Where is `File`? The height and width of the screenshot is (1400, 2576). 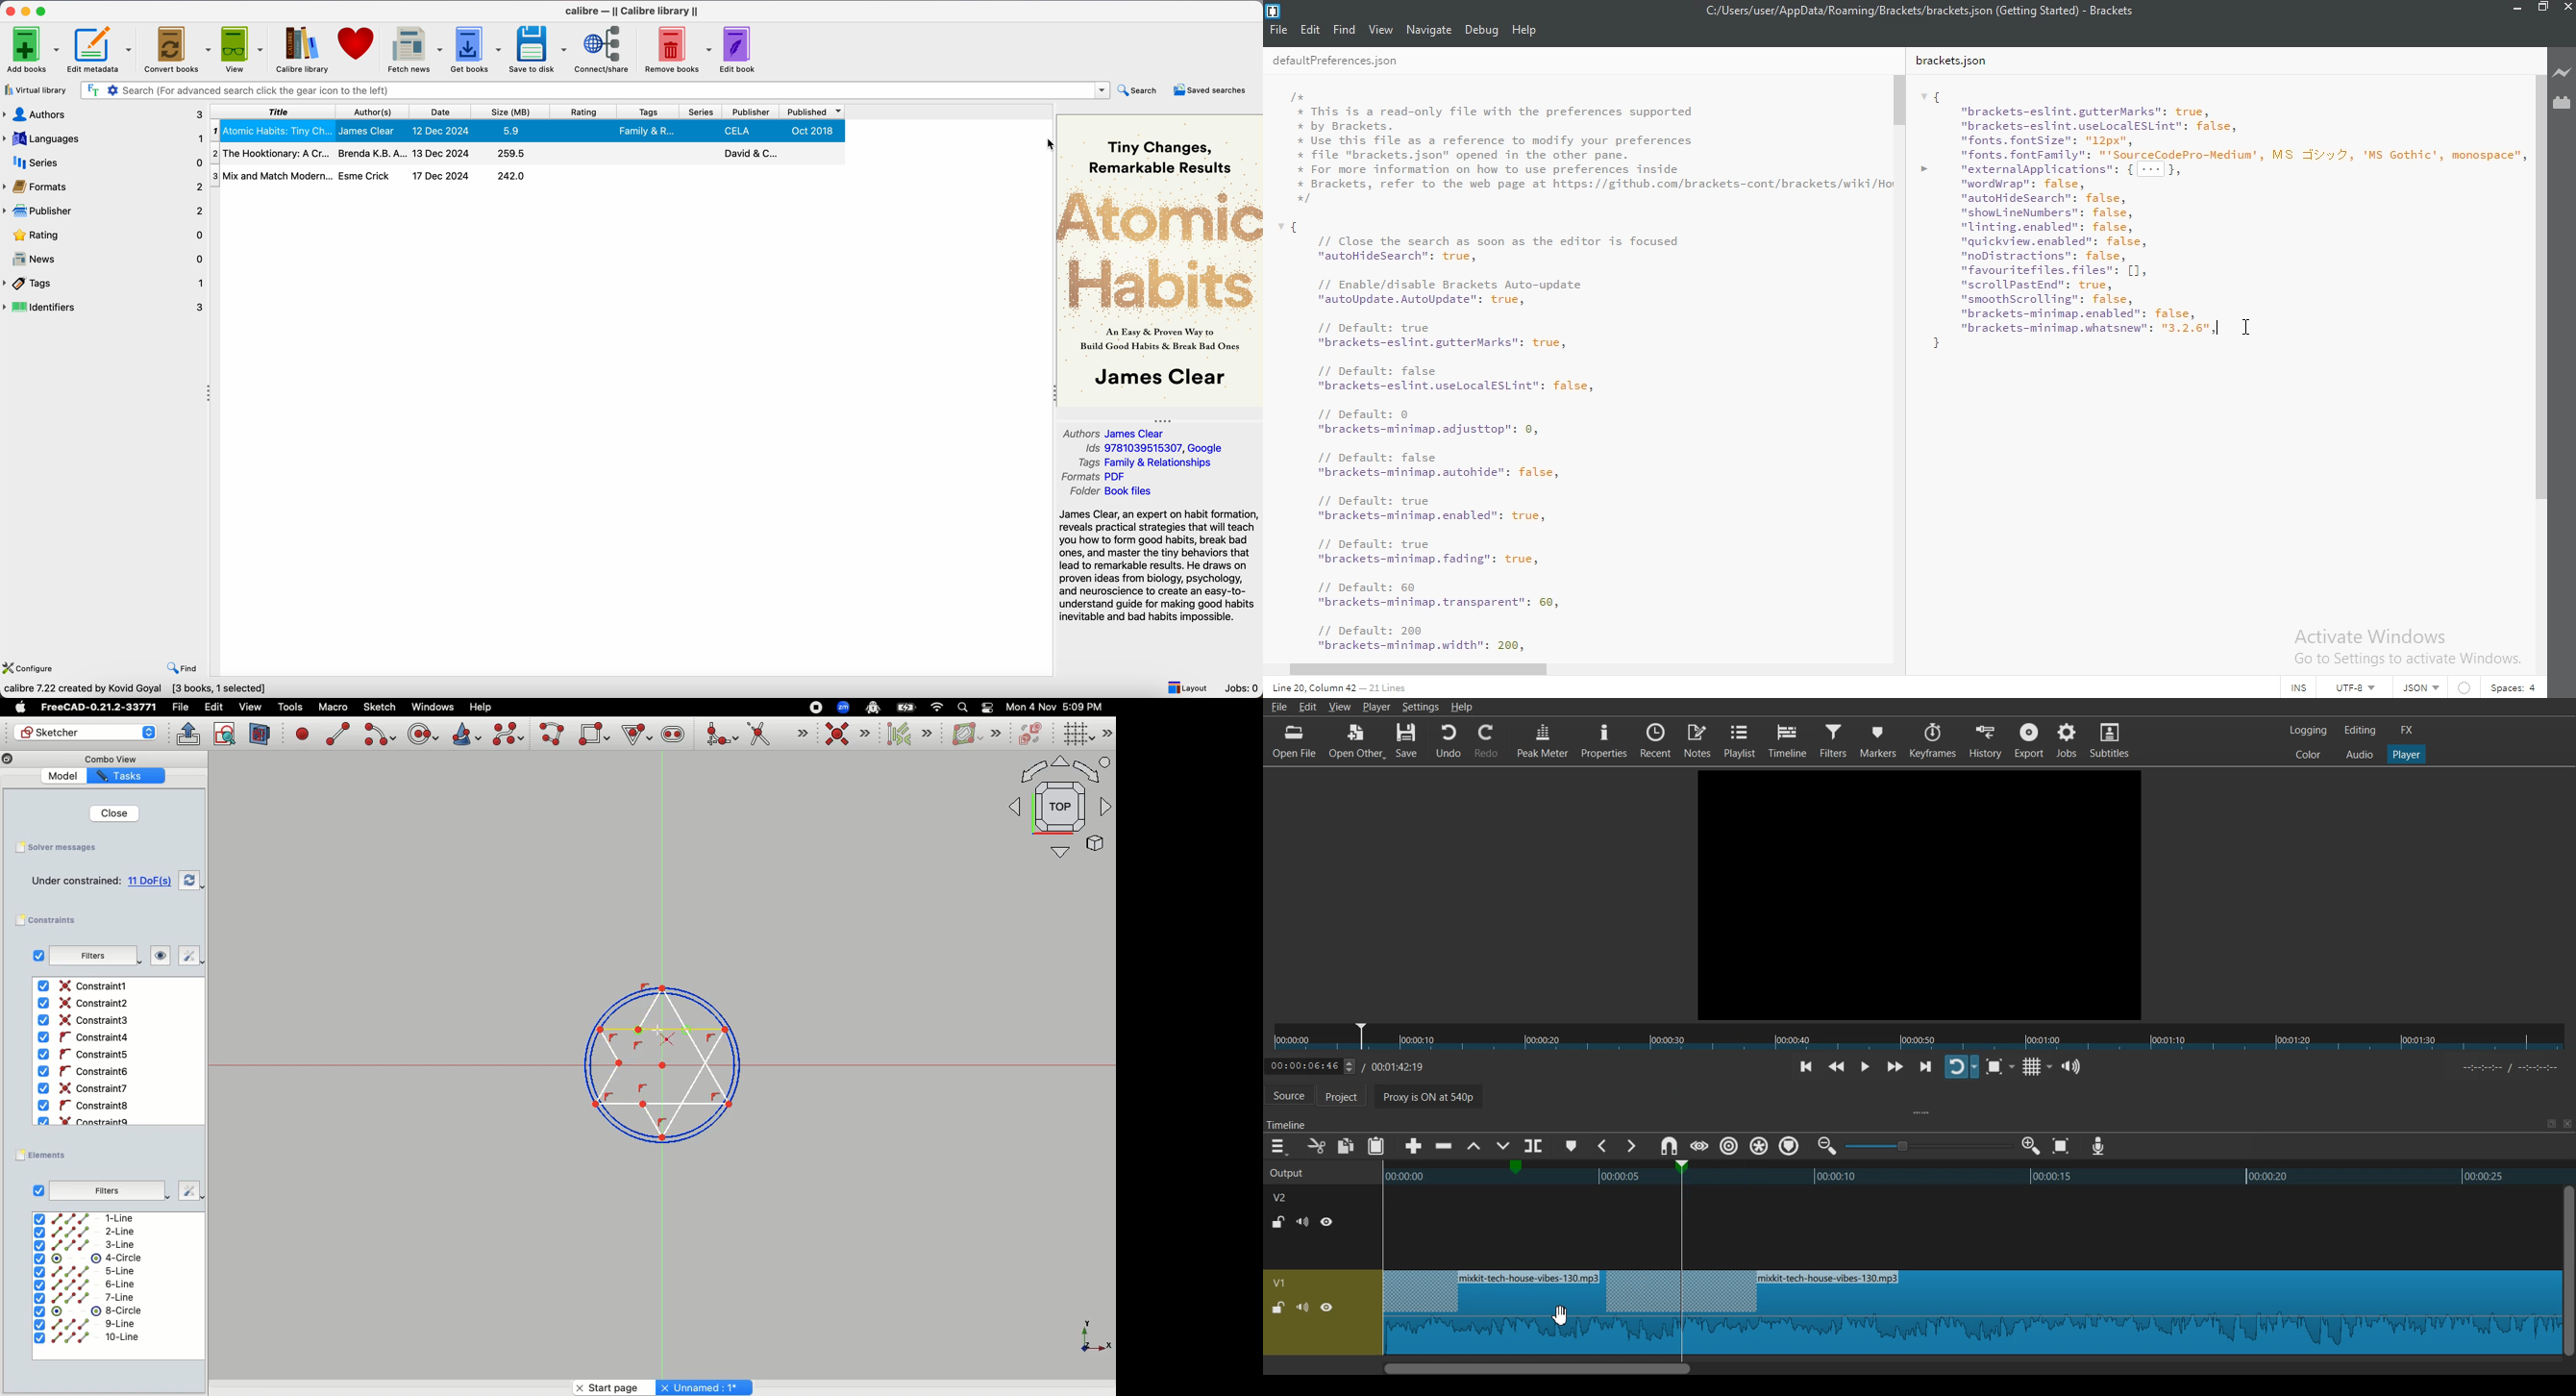 File is located at coordinates (1278, 706).